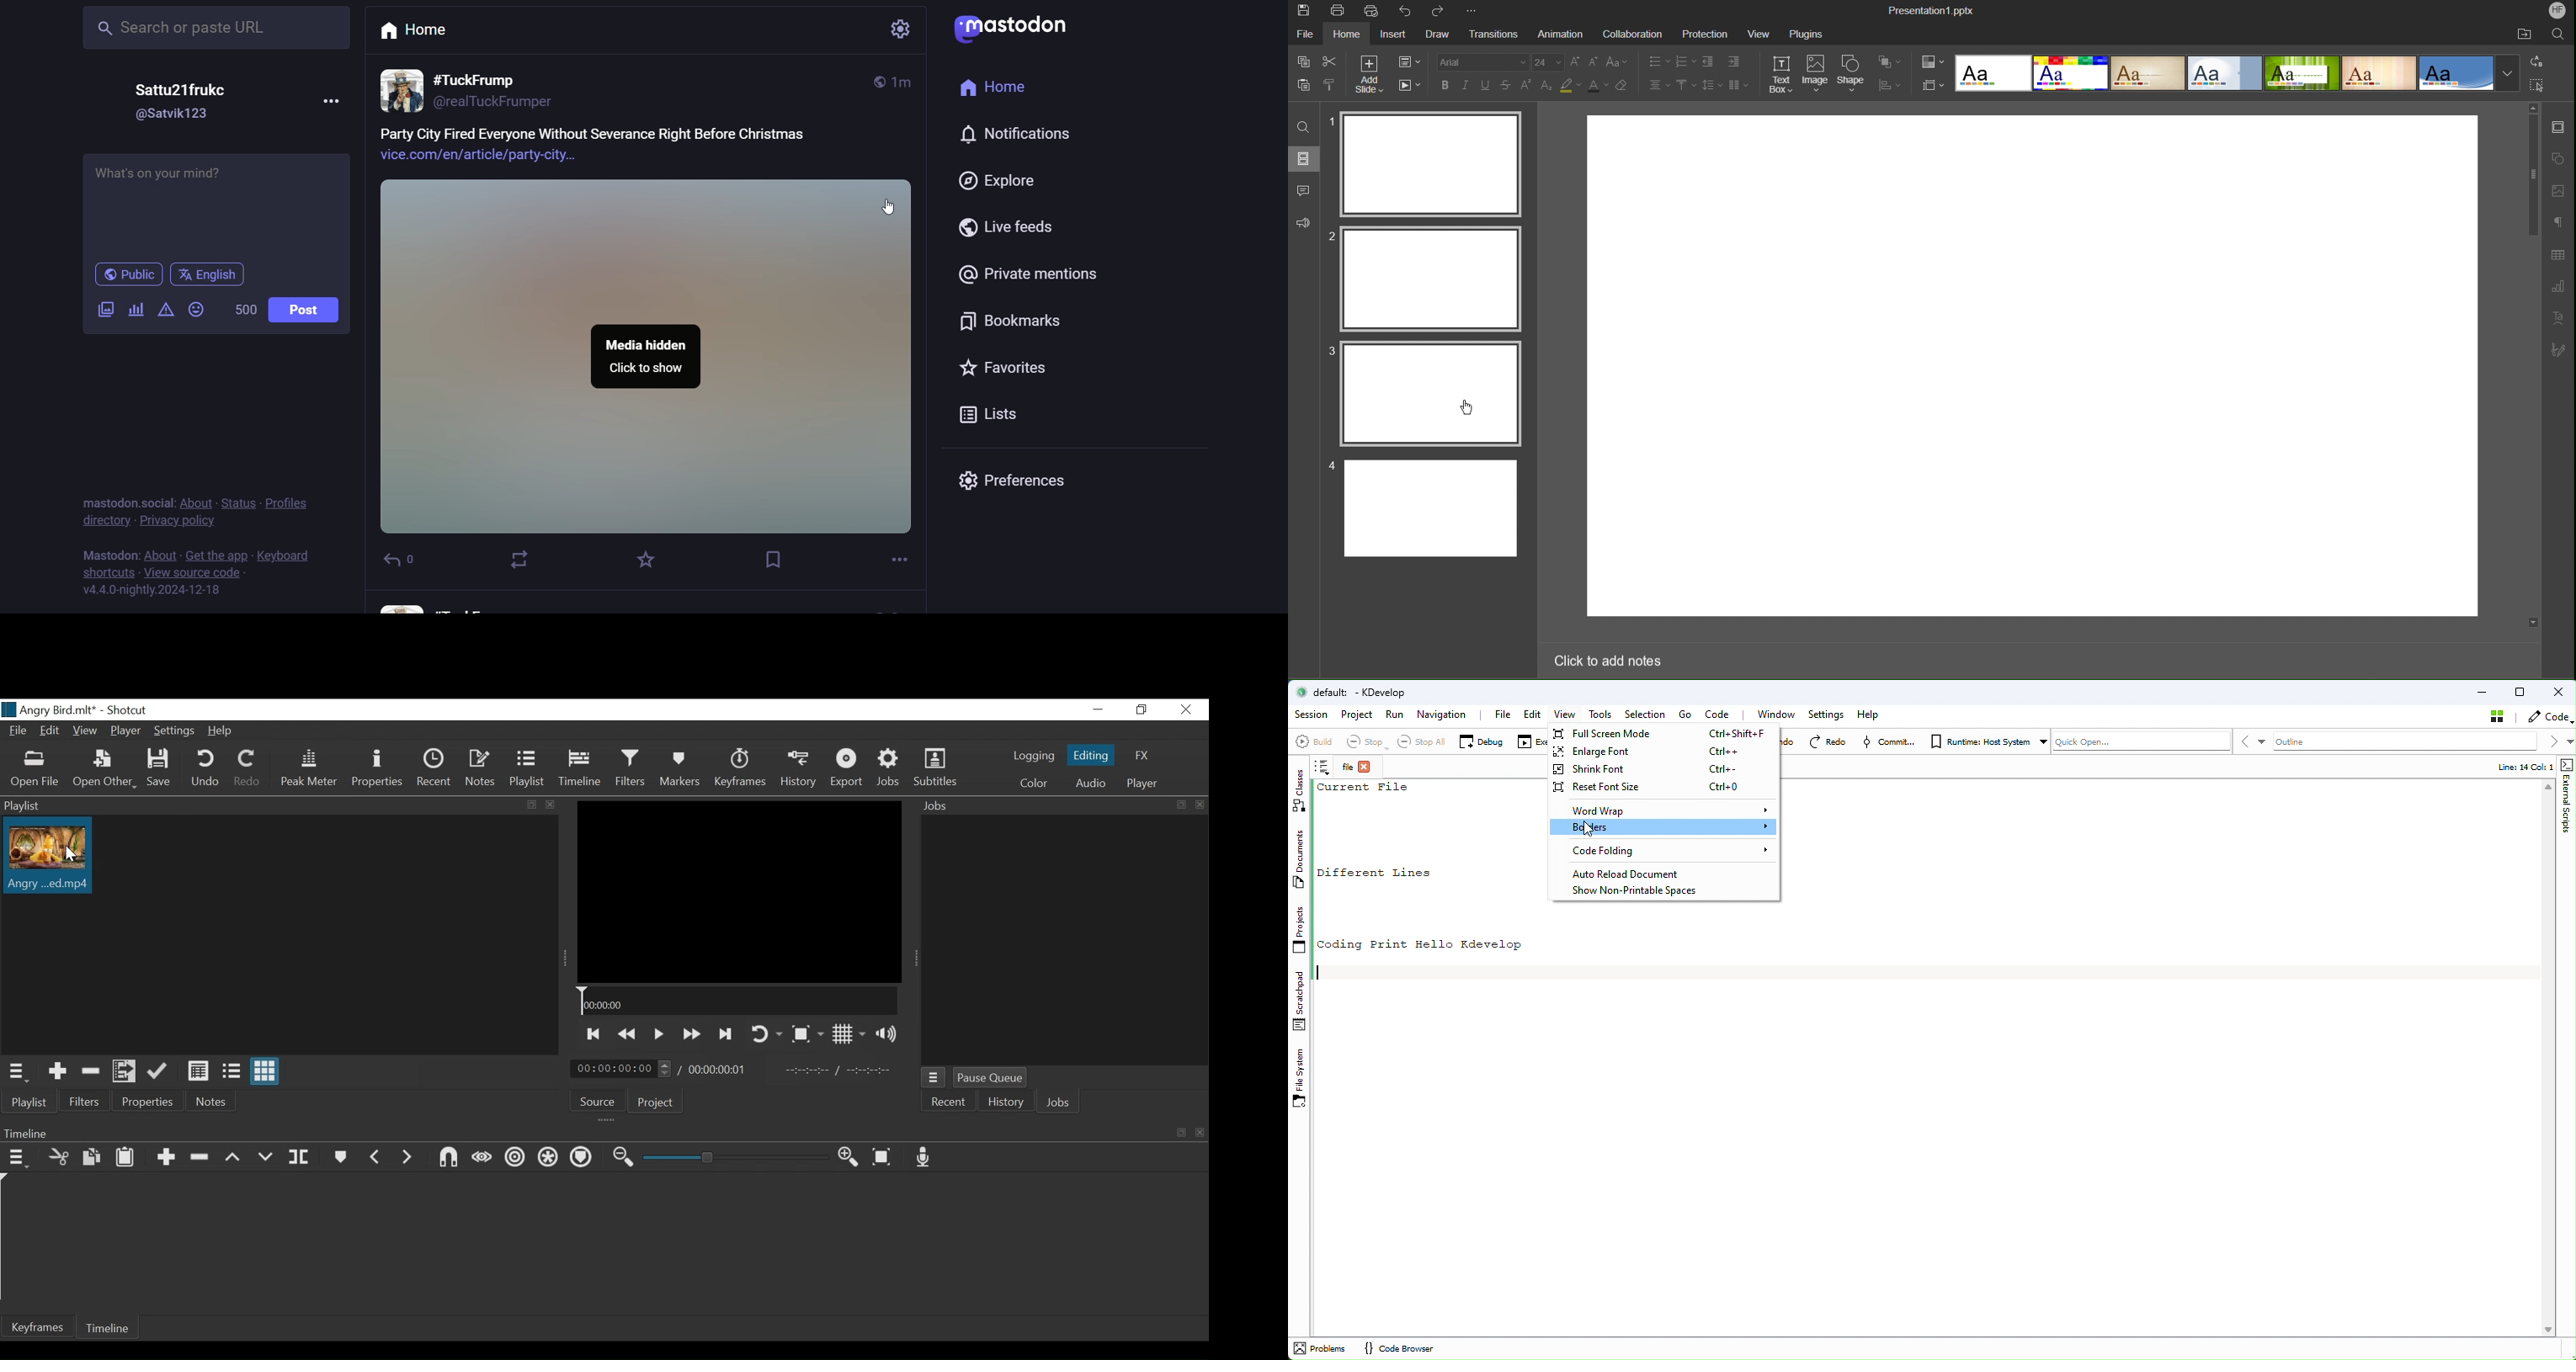  I want to click on Editing, so click(1090, 754).